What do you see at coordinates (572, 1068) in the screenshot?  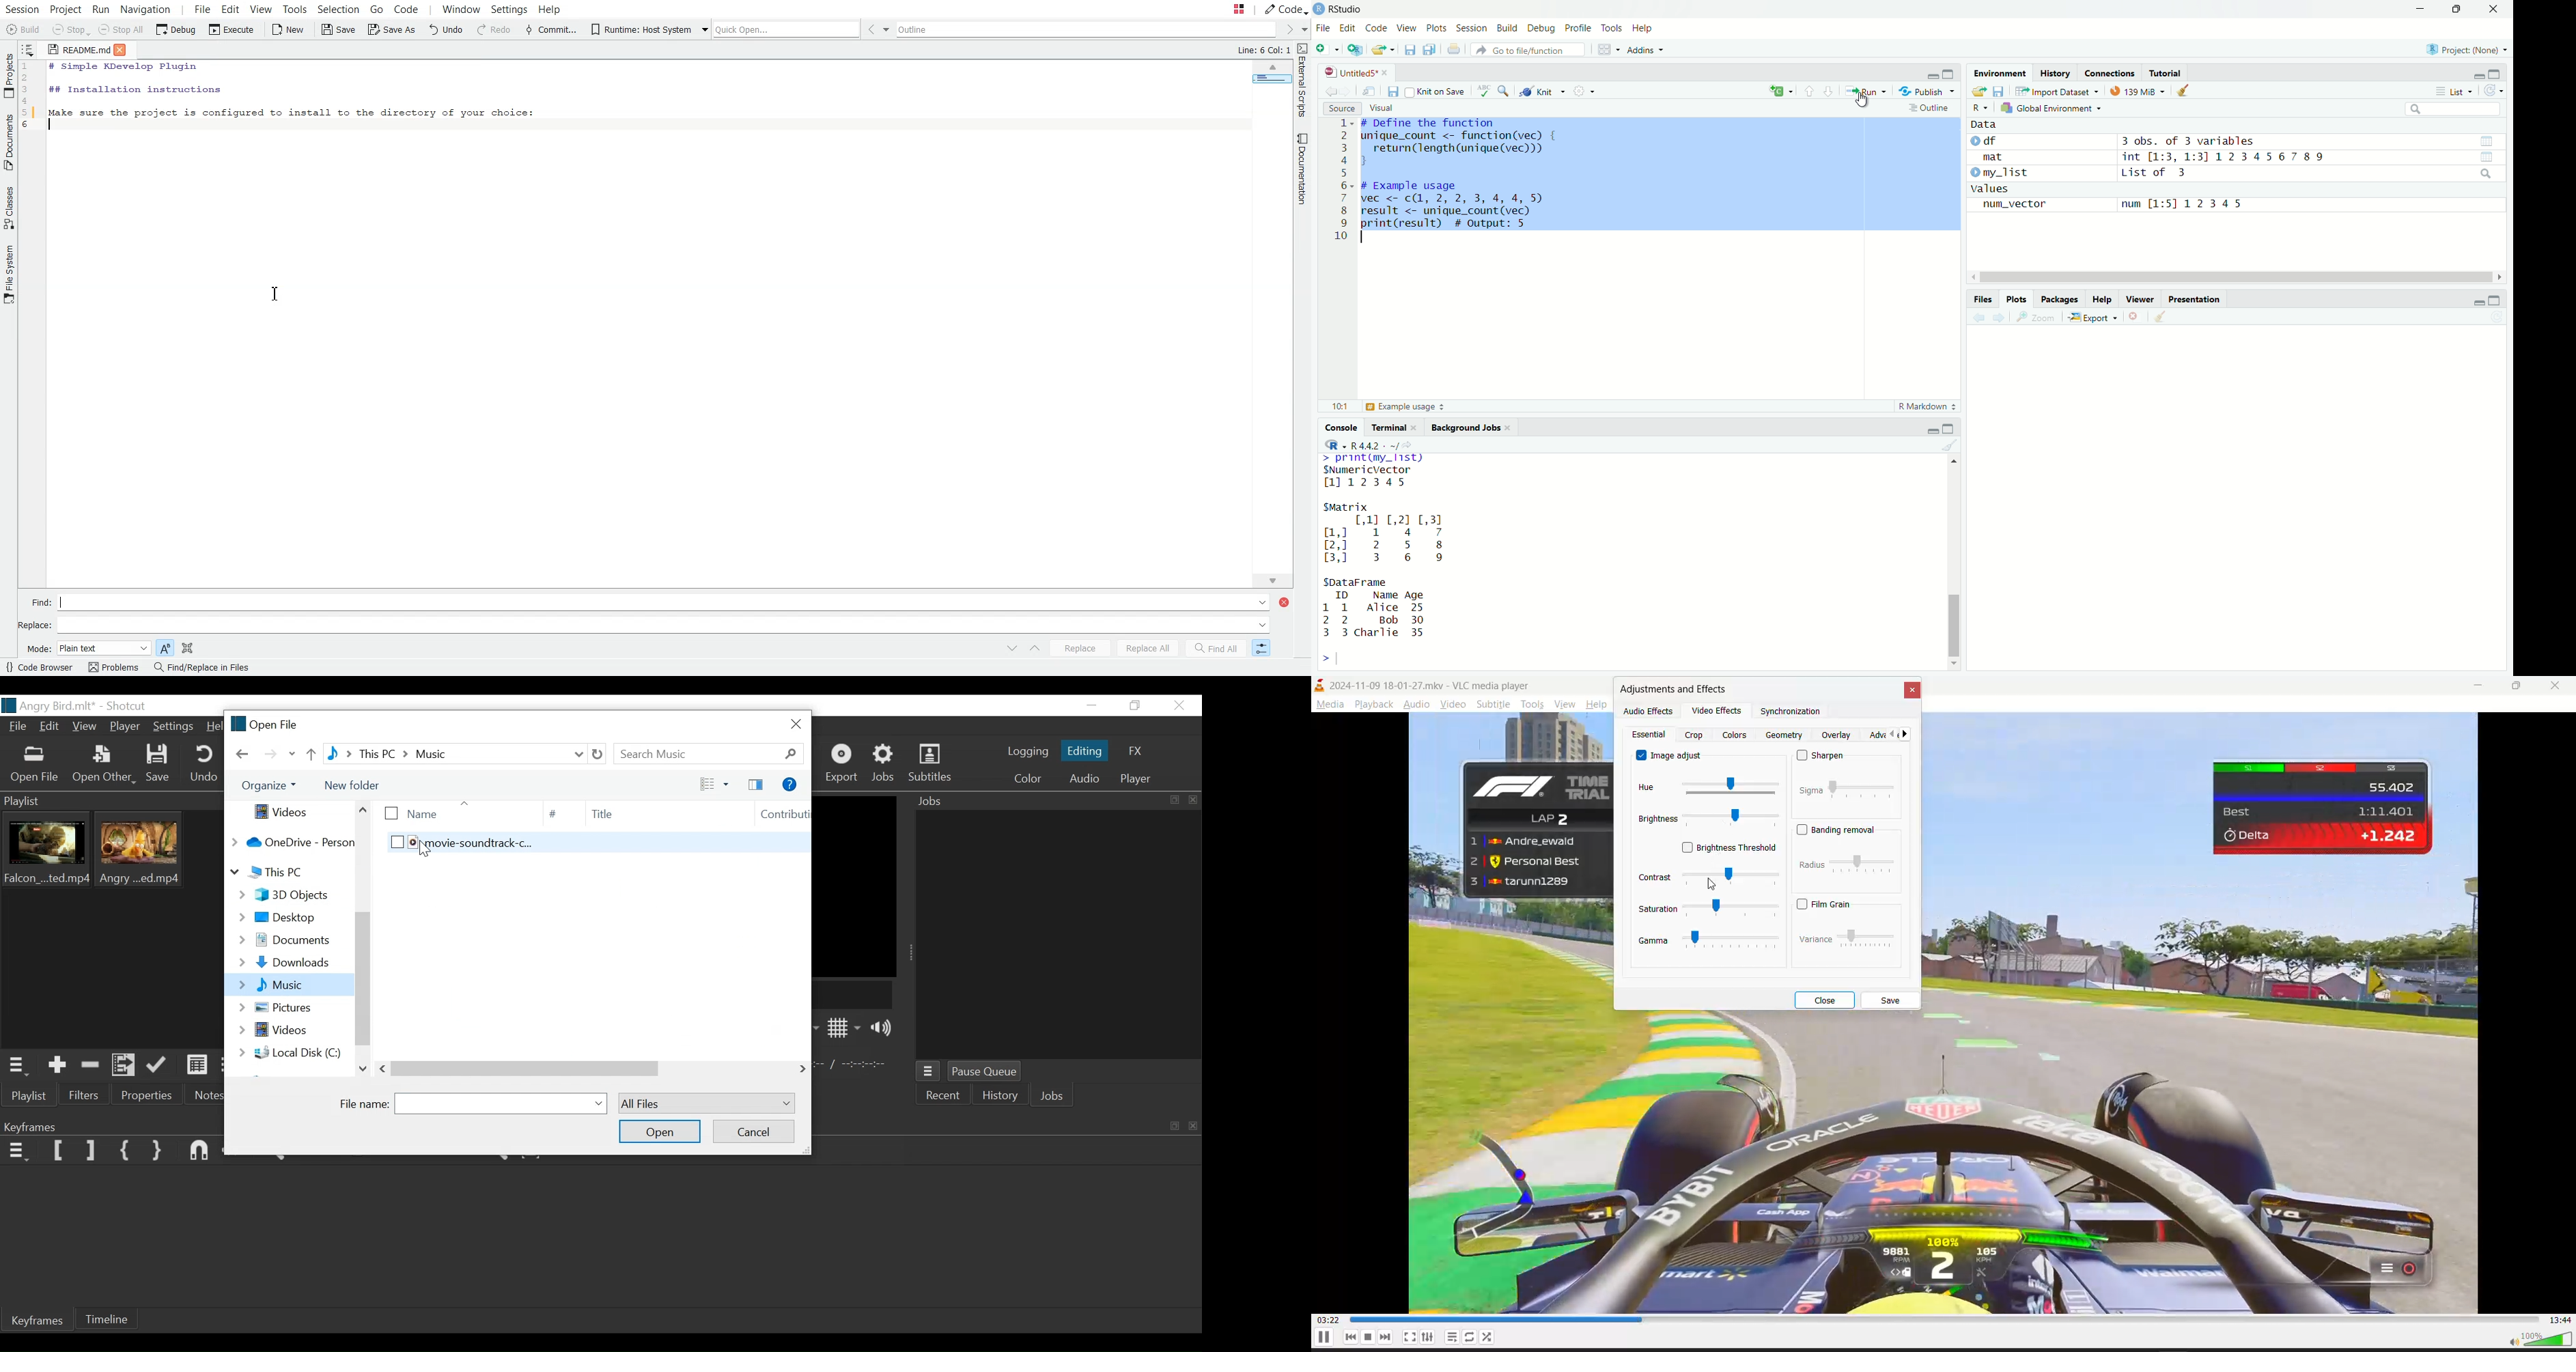 I see `` at bounding box center [572, 1068].